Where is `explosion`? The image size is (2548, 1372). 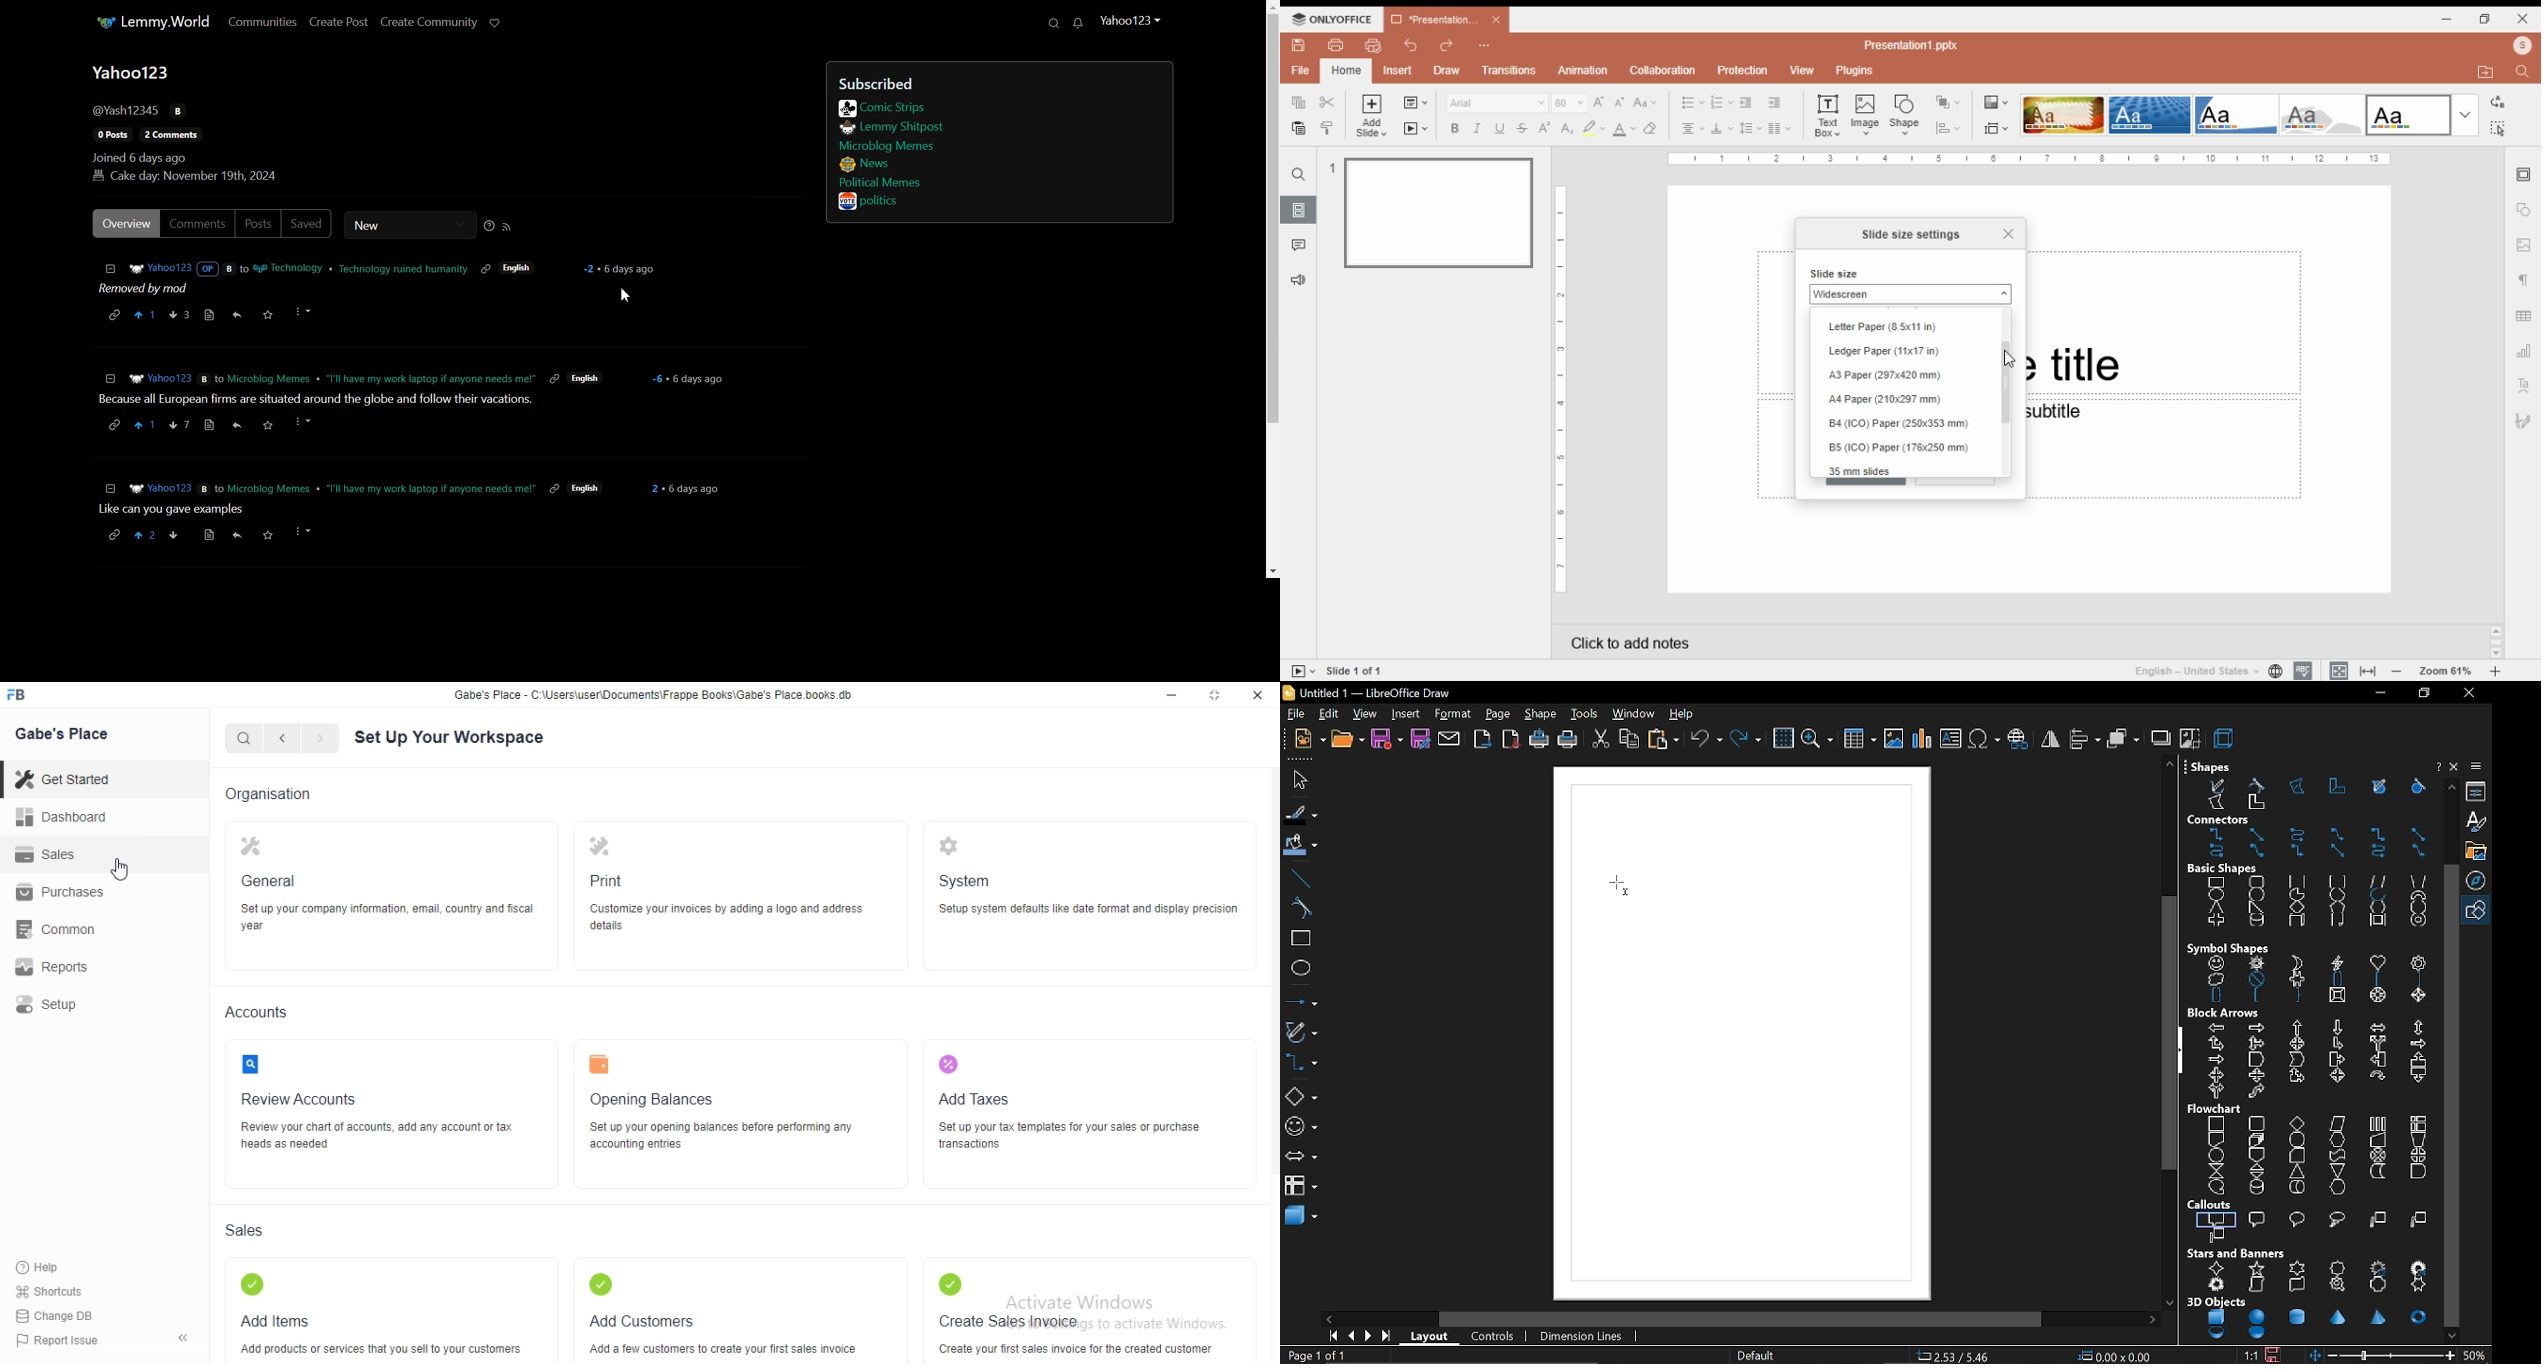
explosion is located at coordinates (2218, 1285).